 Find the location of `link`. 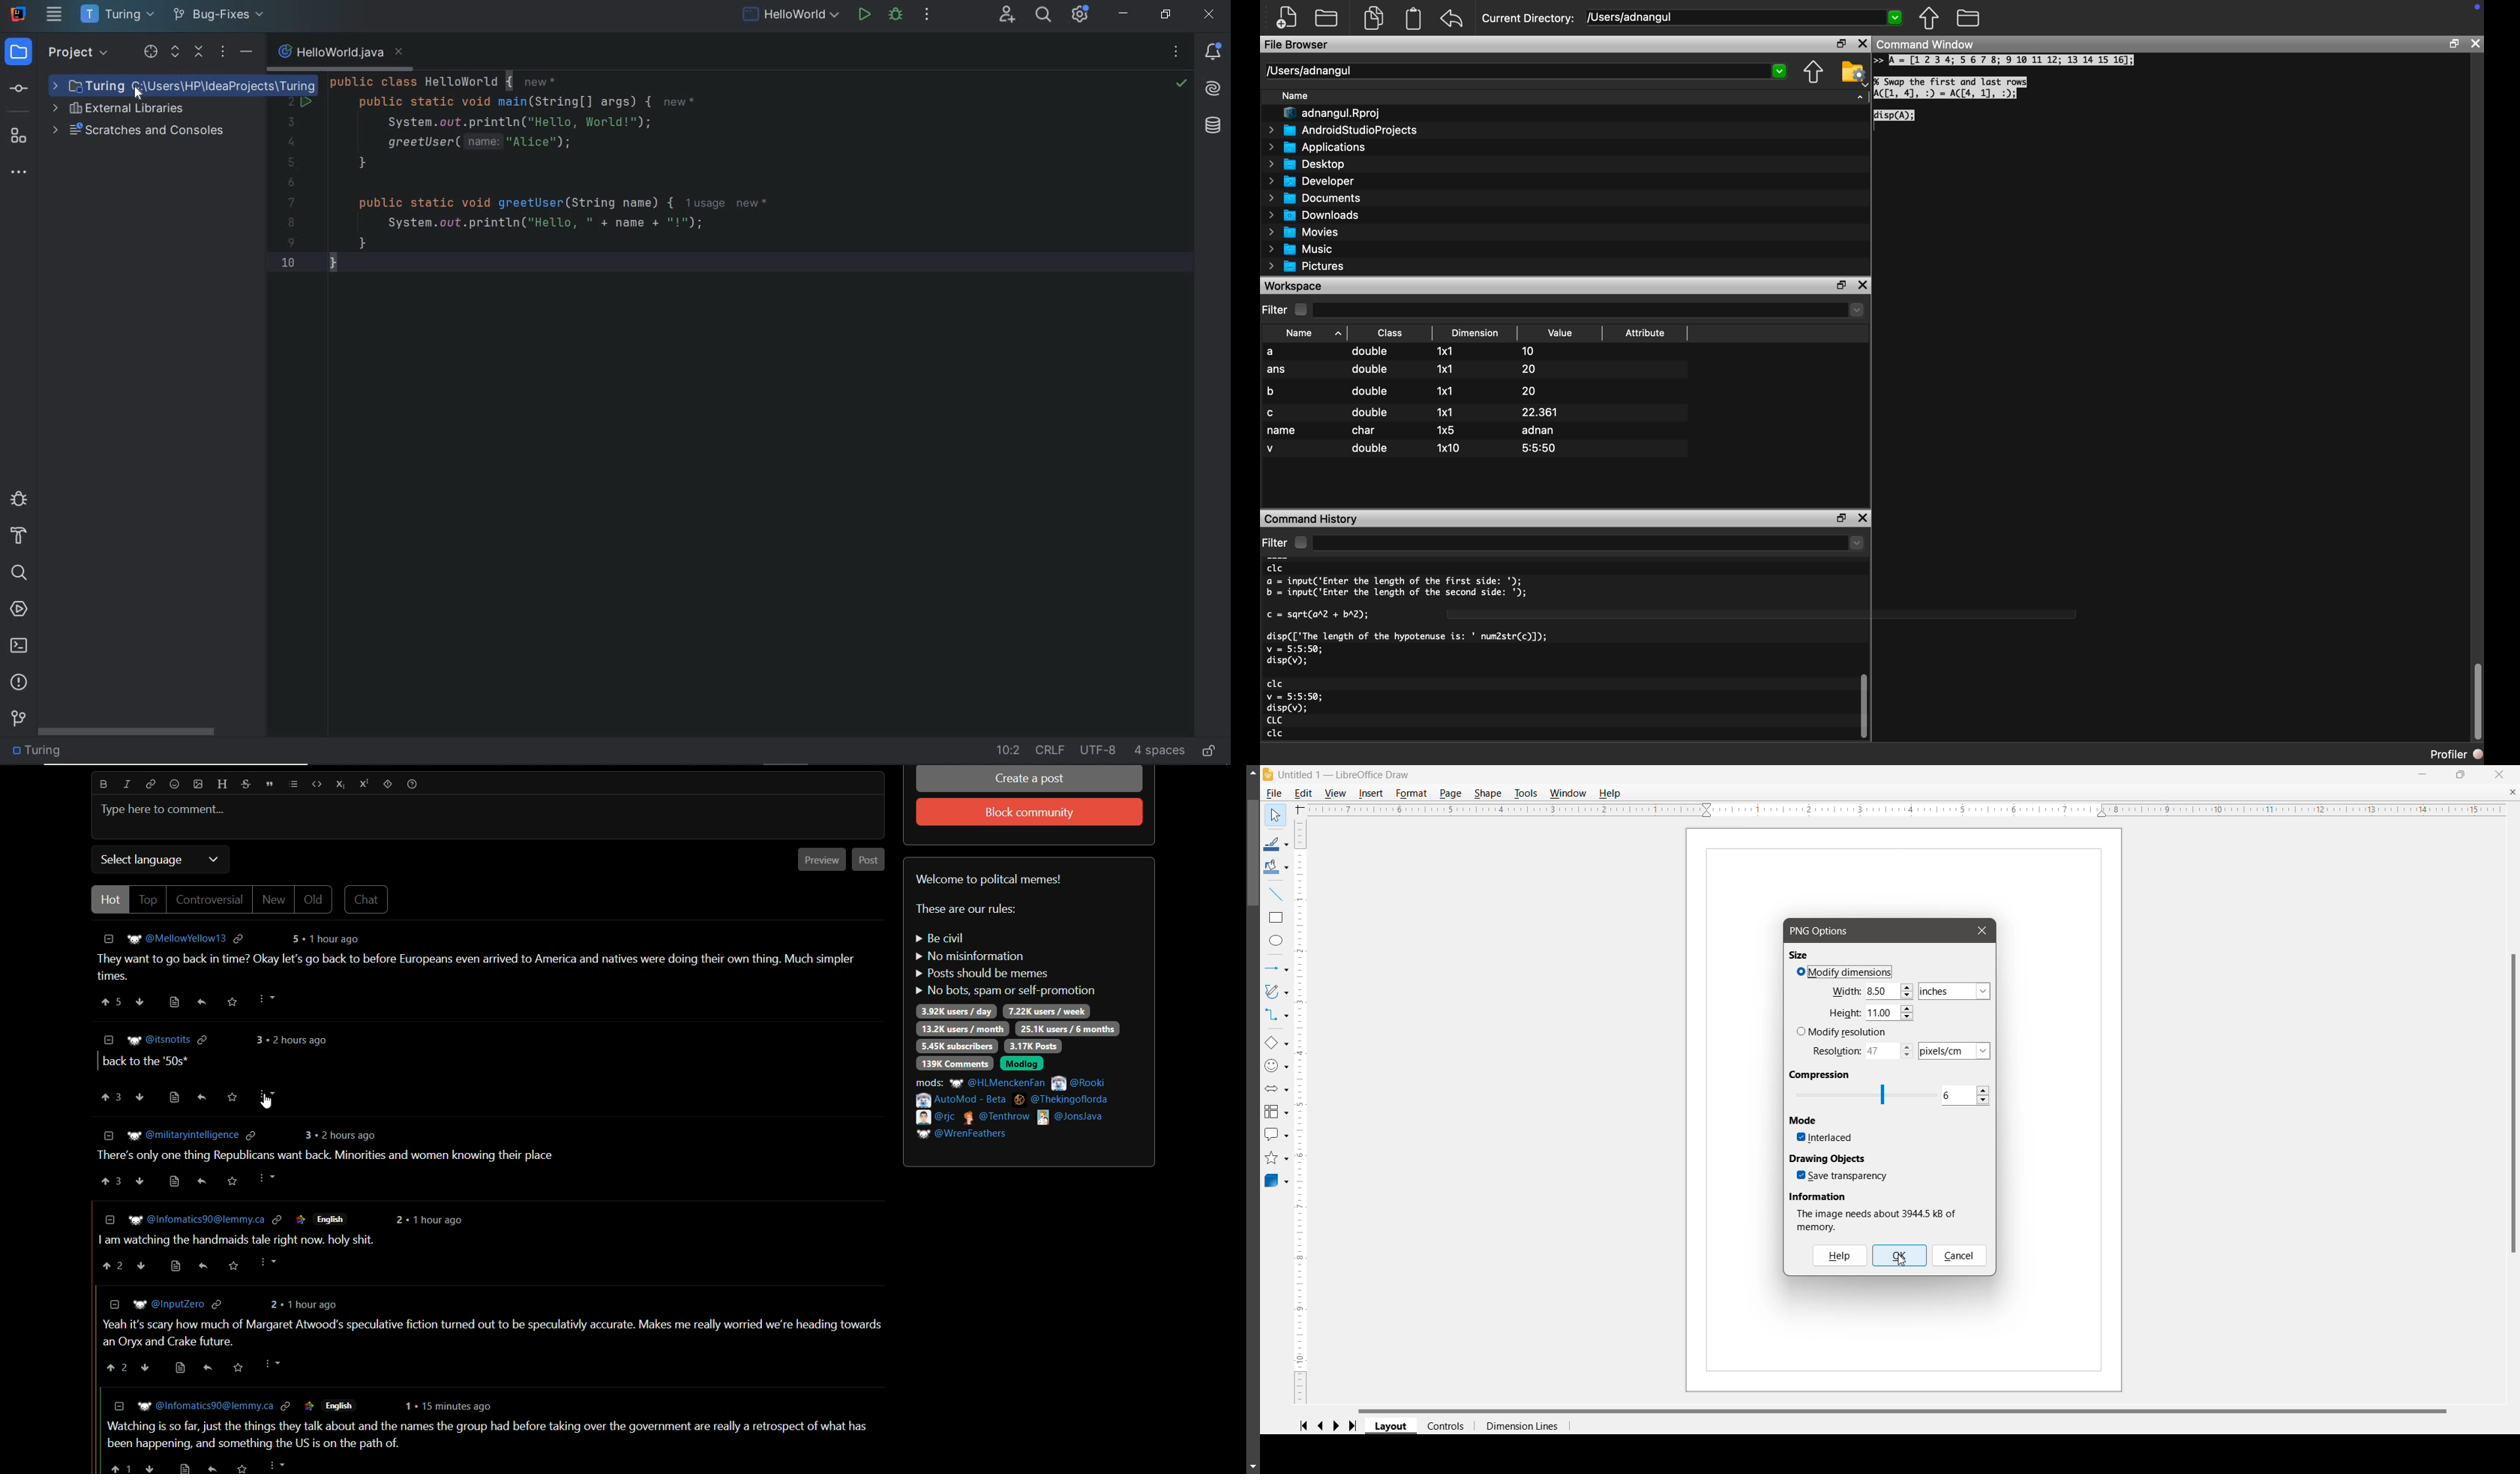

link is located at coordinates (149, 784).